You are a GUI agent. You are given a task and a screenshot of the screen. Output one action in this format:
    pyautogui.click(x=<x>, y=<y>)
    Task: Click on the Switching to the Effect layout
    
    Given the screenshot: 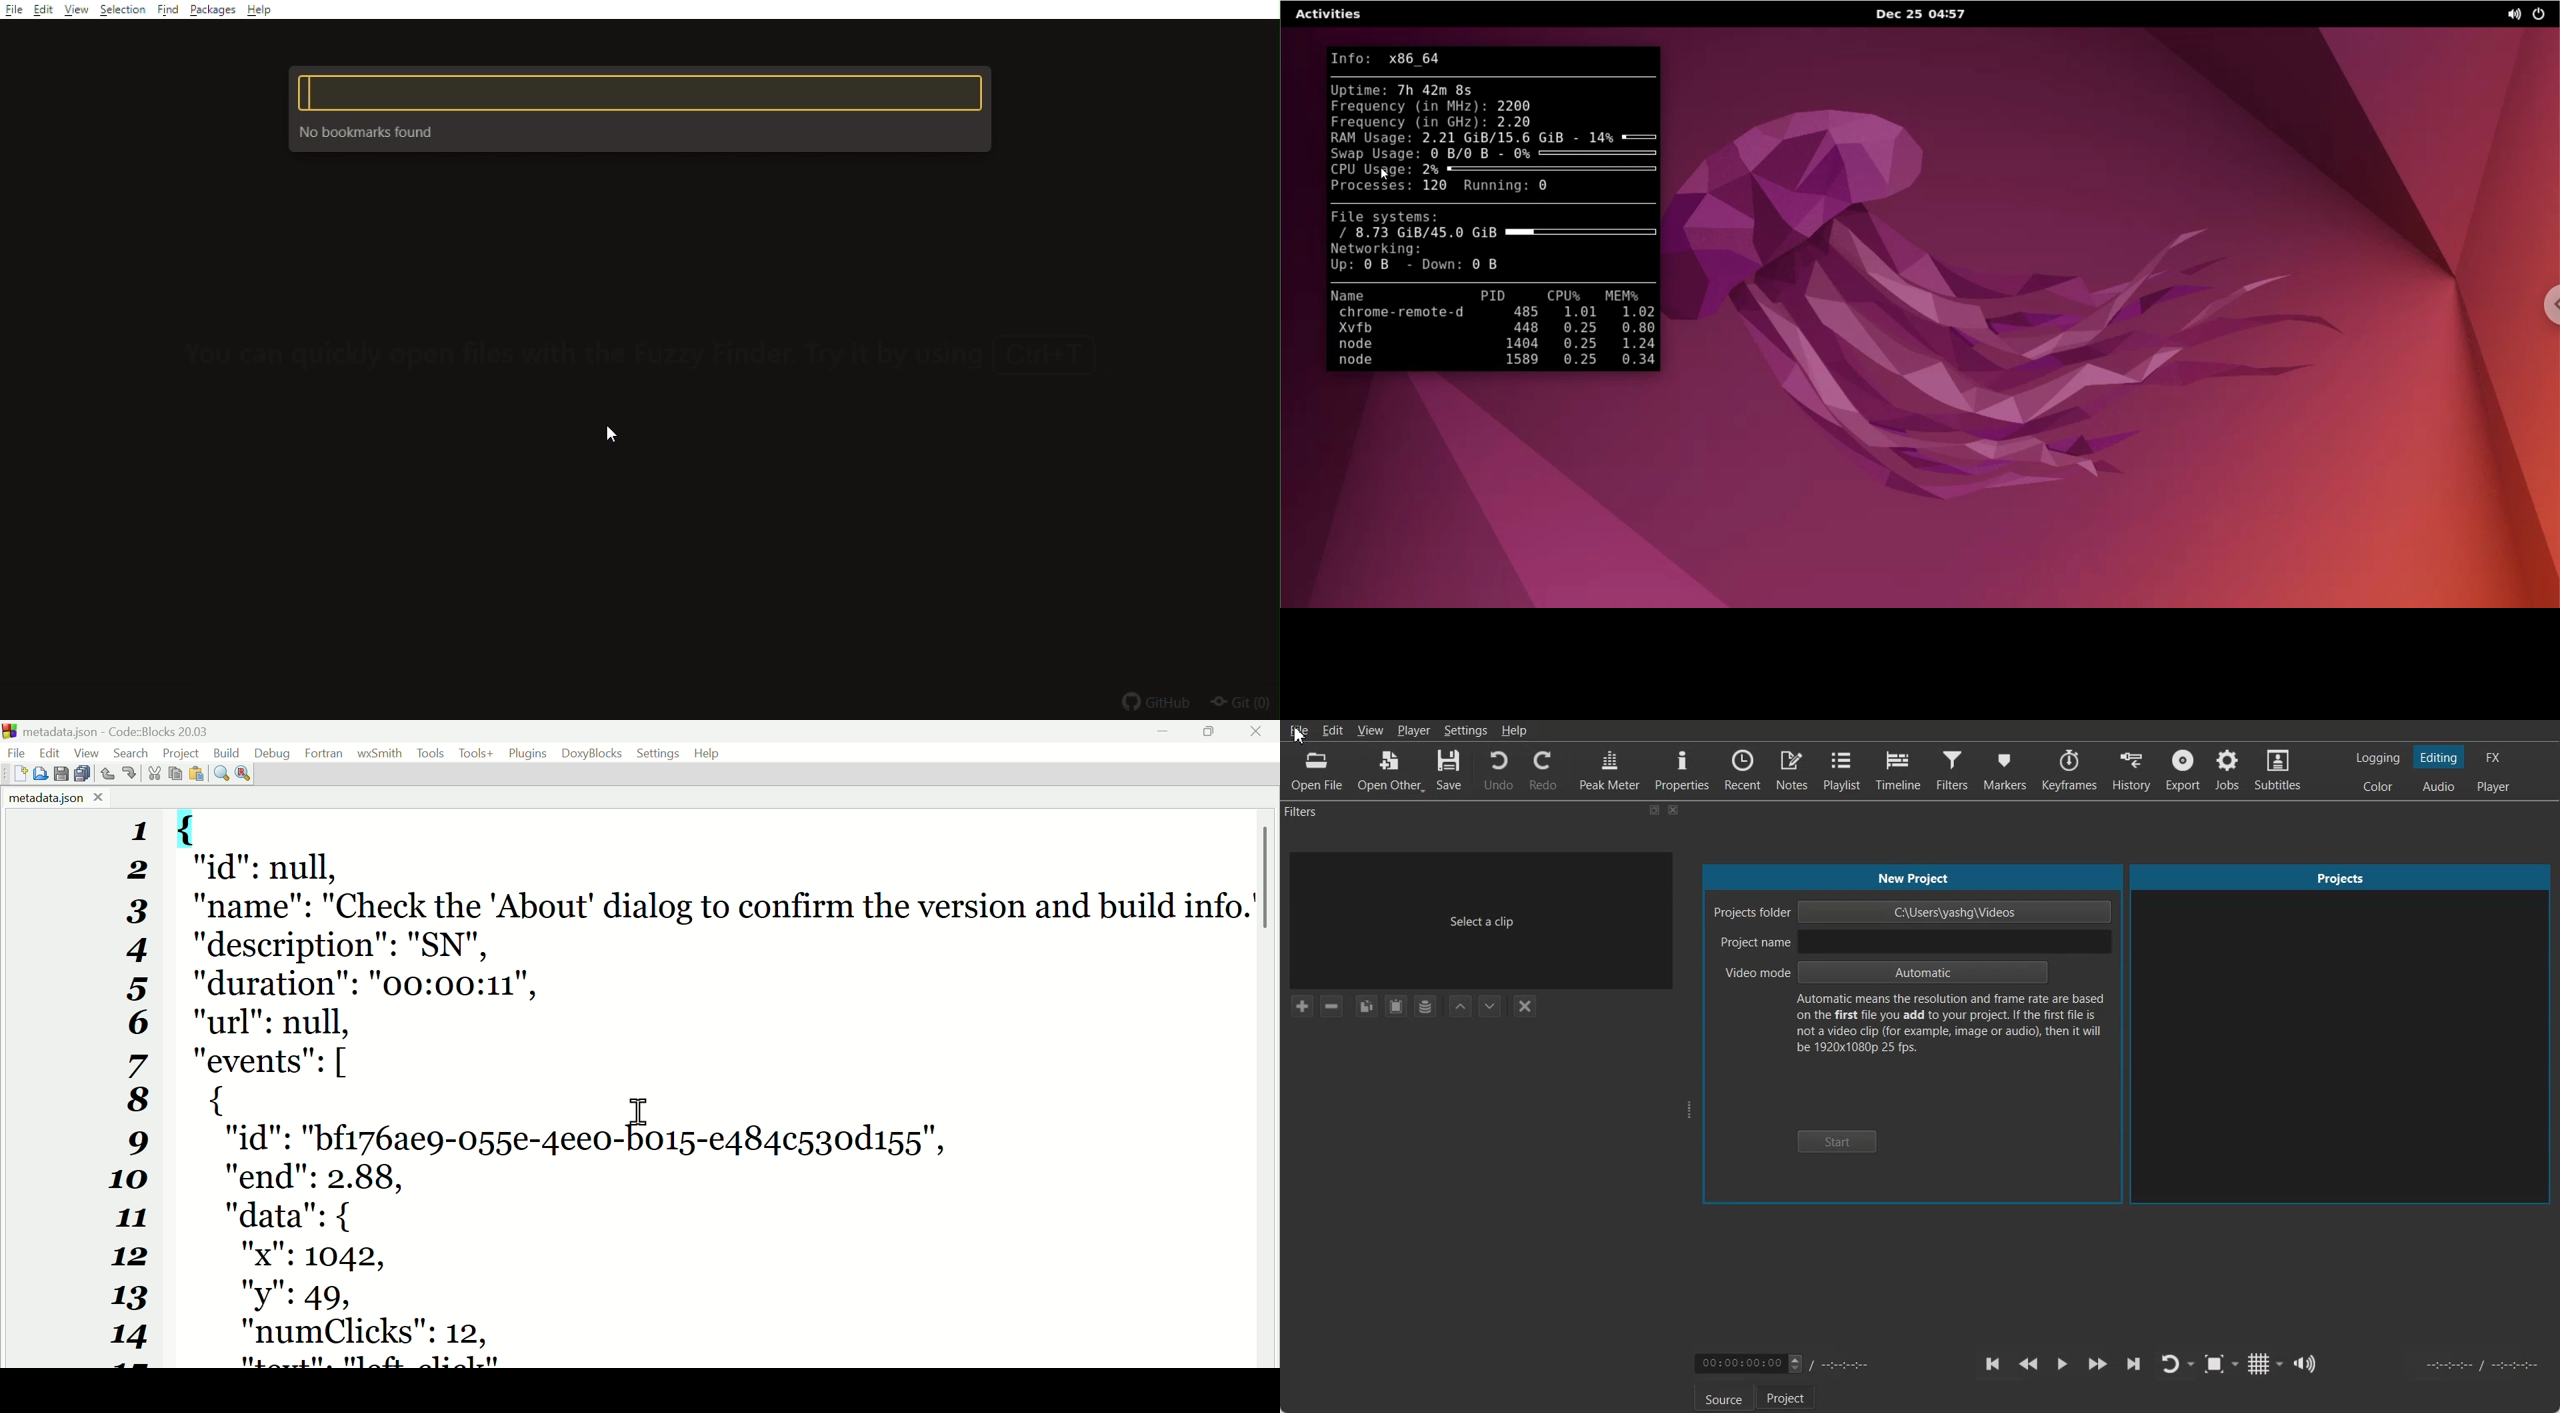 What is the action you would take?
    pyautogui.click(x=2494, y=757)
    